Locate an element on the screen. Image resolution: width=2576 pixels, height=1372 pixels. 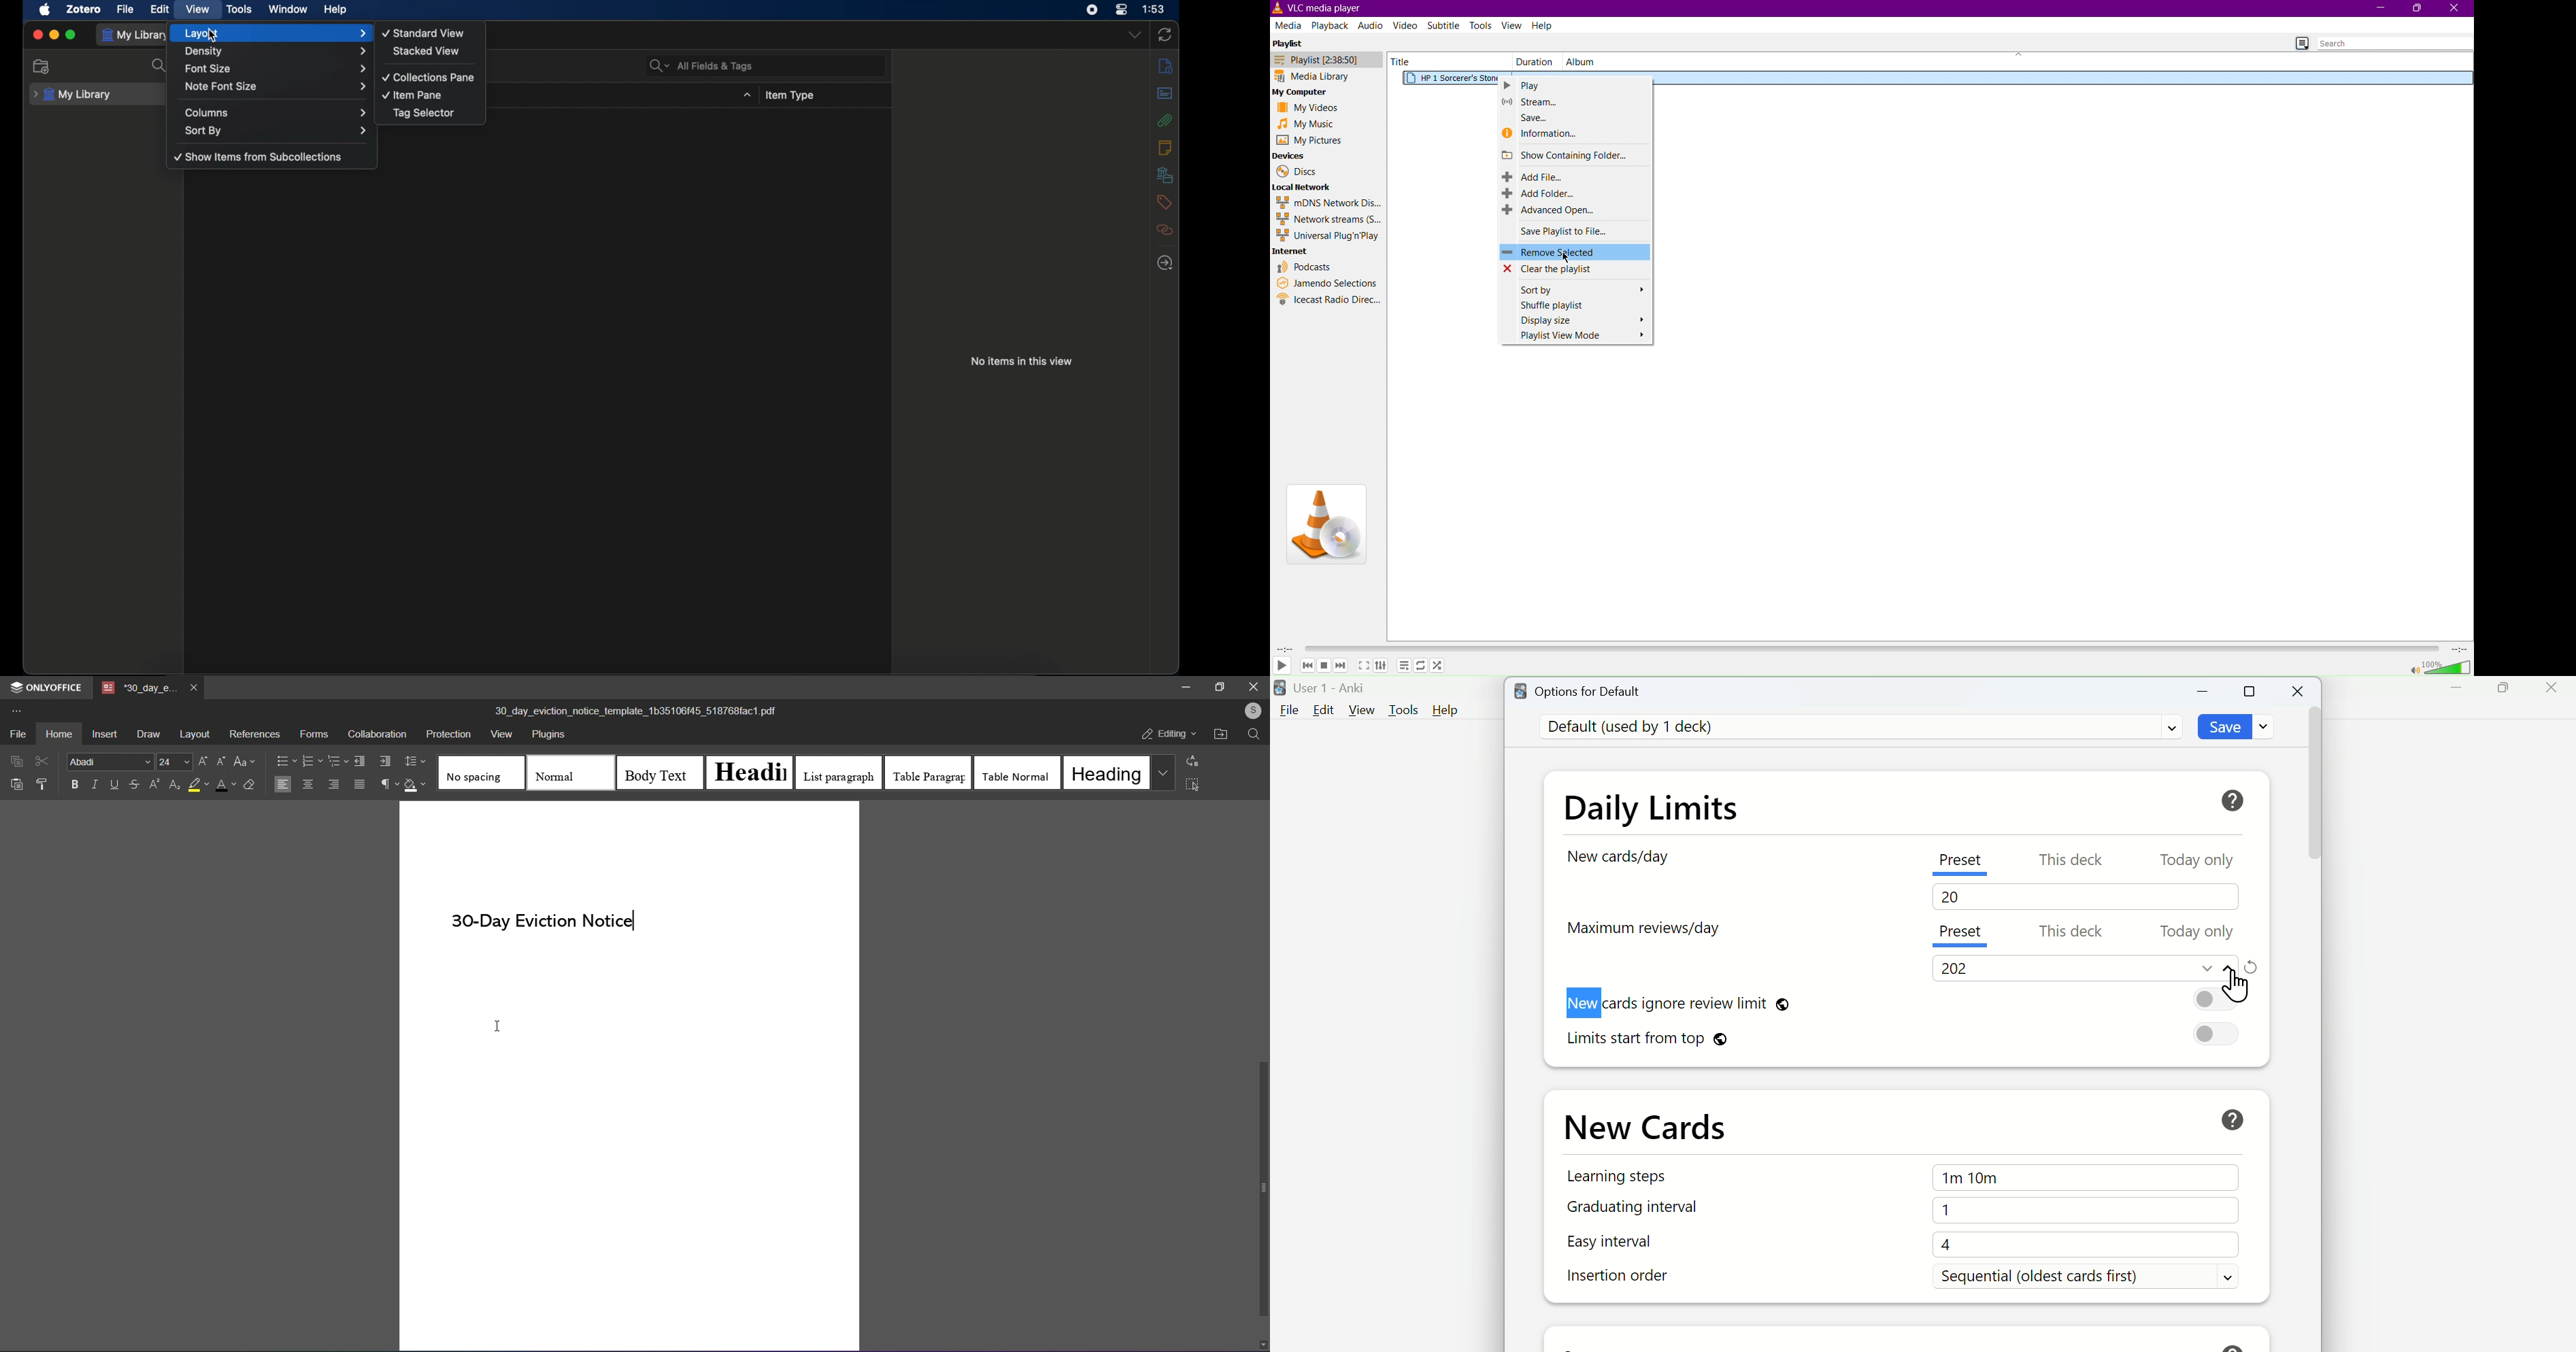
View is located at coordinates (1362, 710).